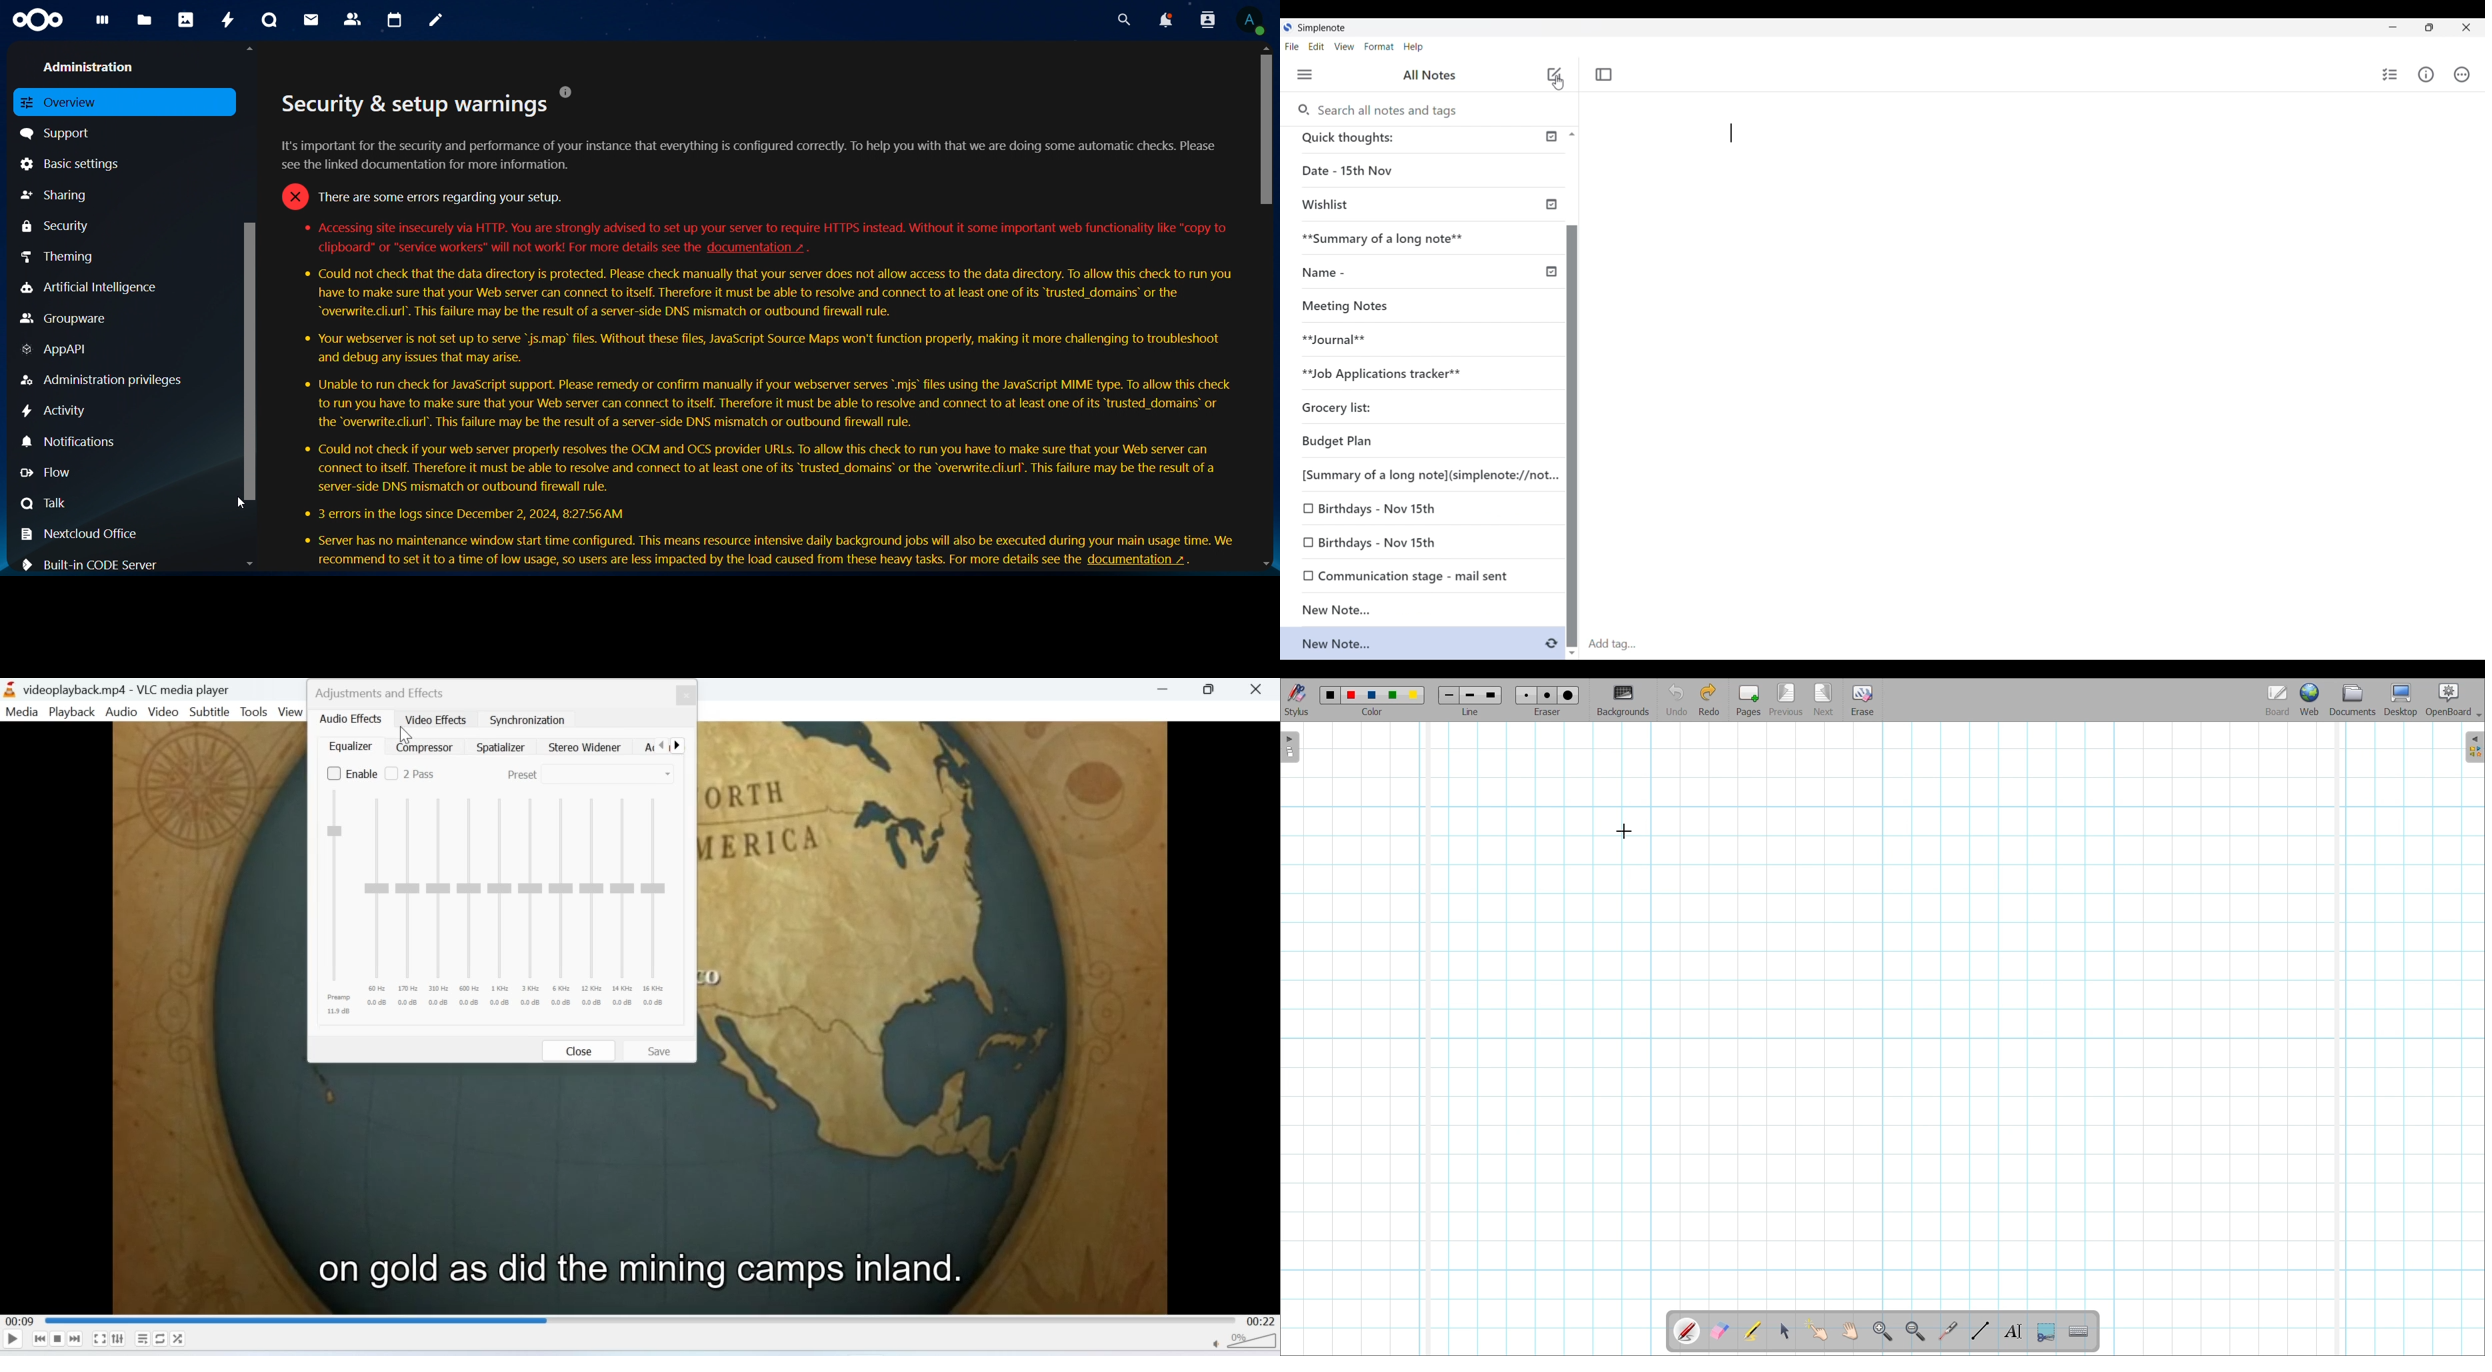 The height and width of the screenshot is (1372, 2492). Describe the element at coordinates (1408, 576) in the screenshot. I see `0 Communication stage - mail sent` at that location.